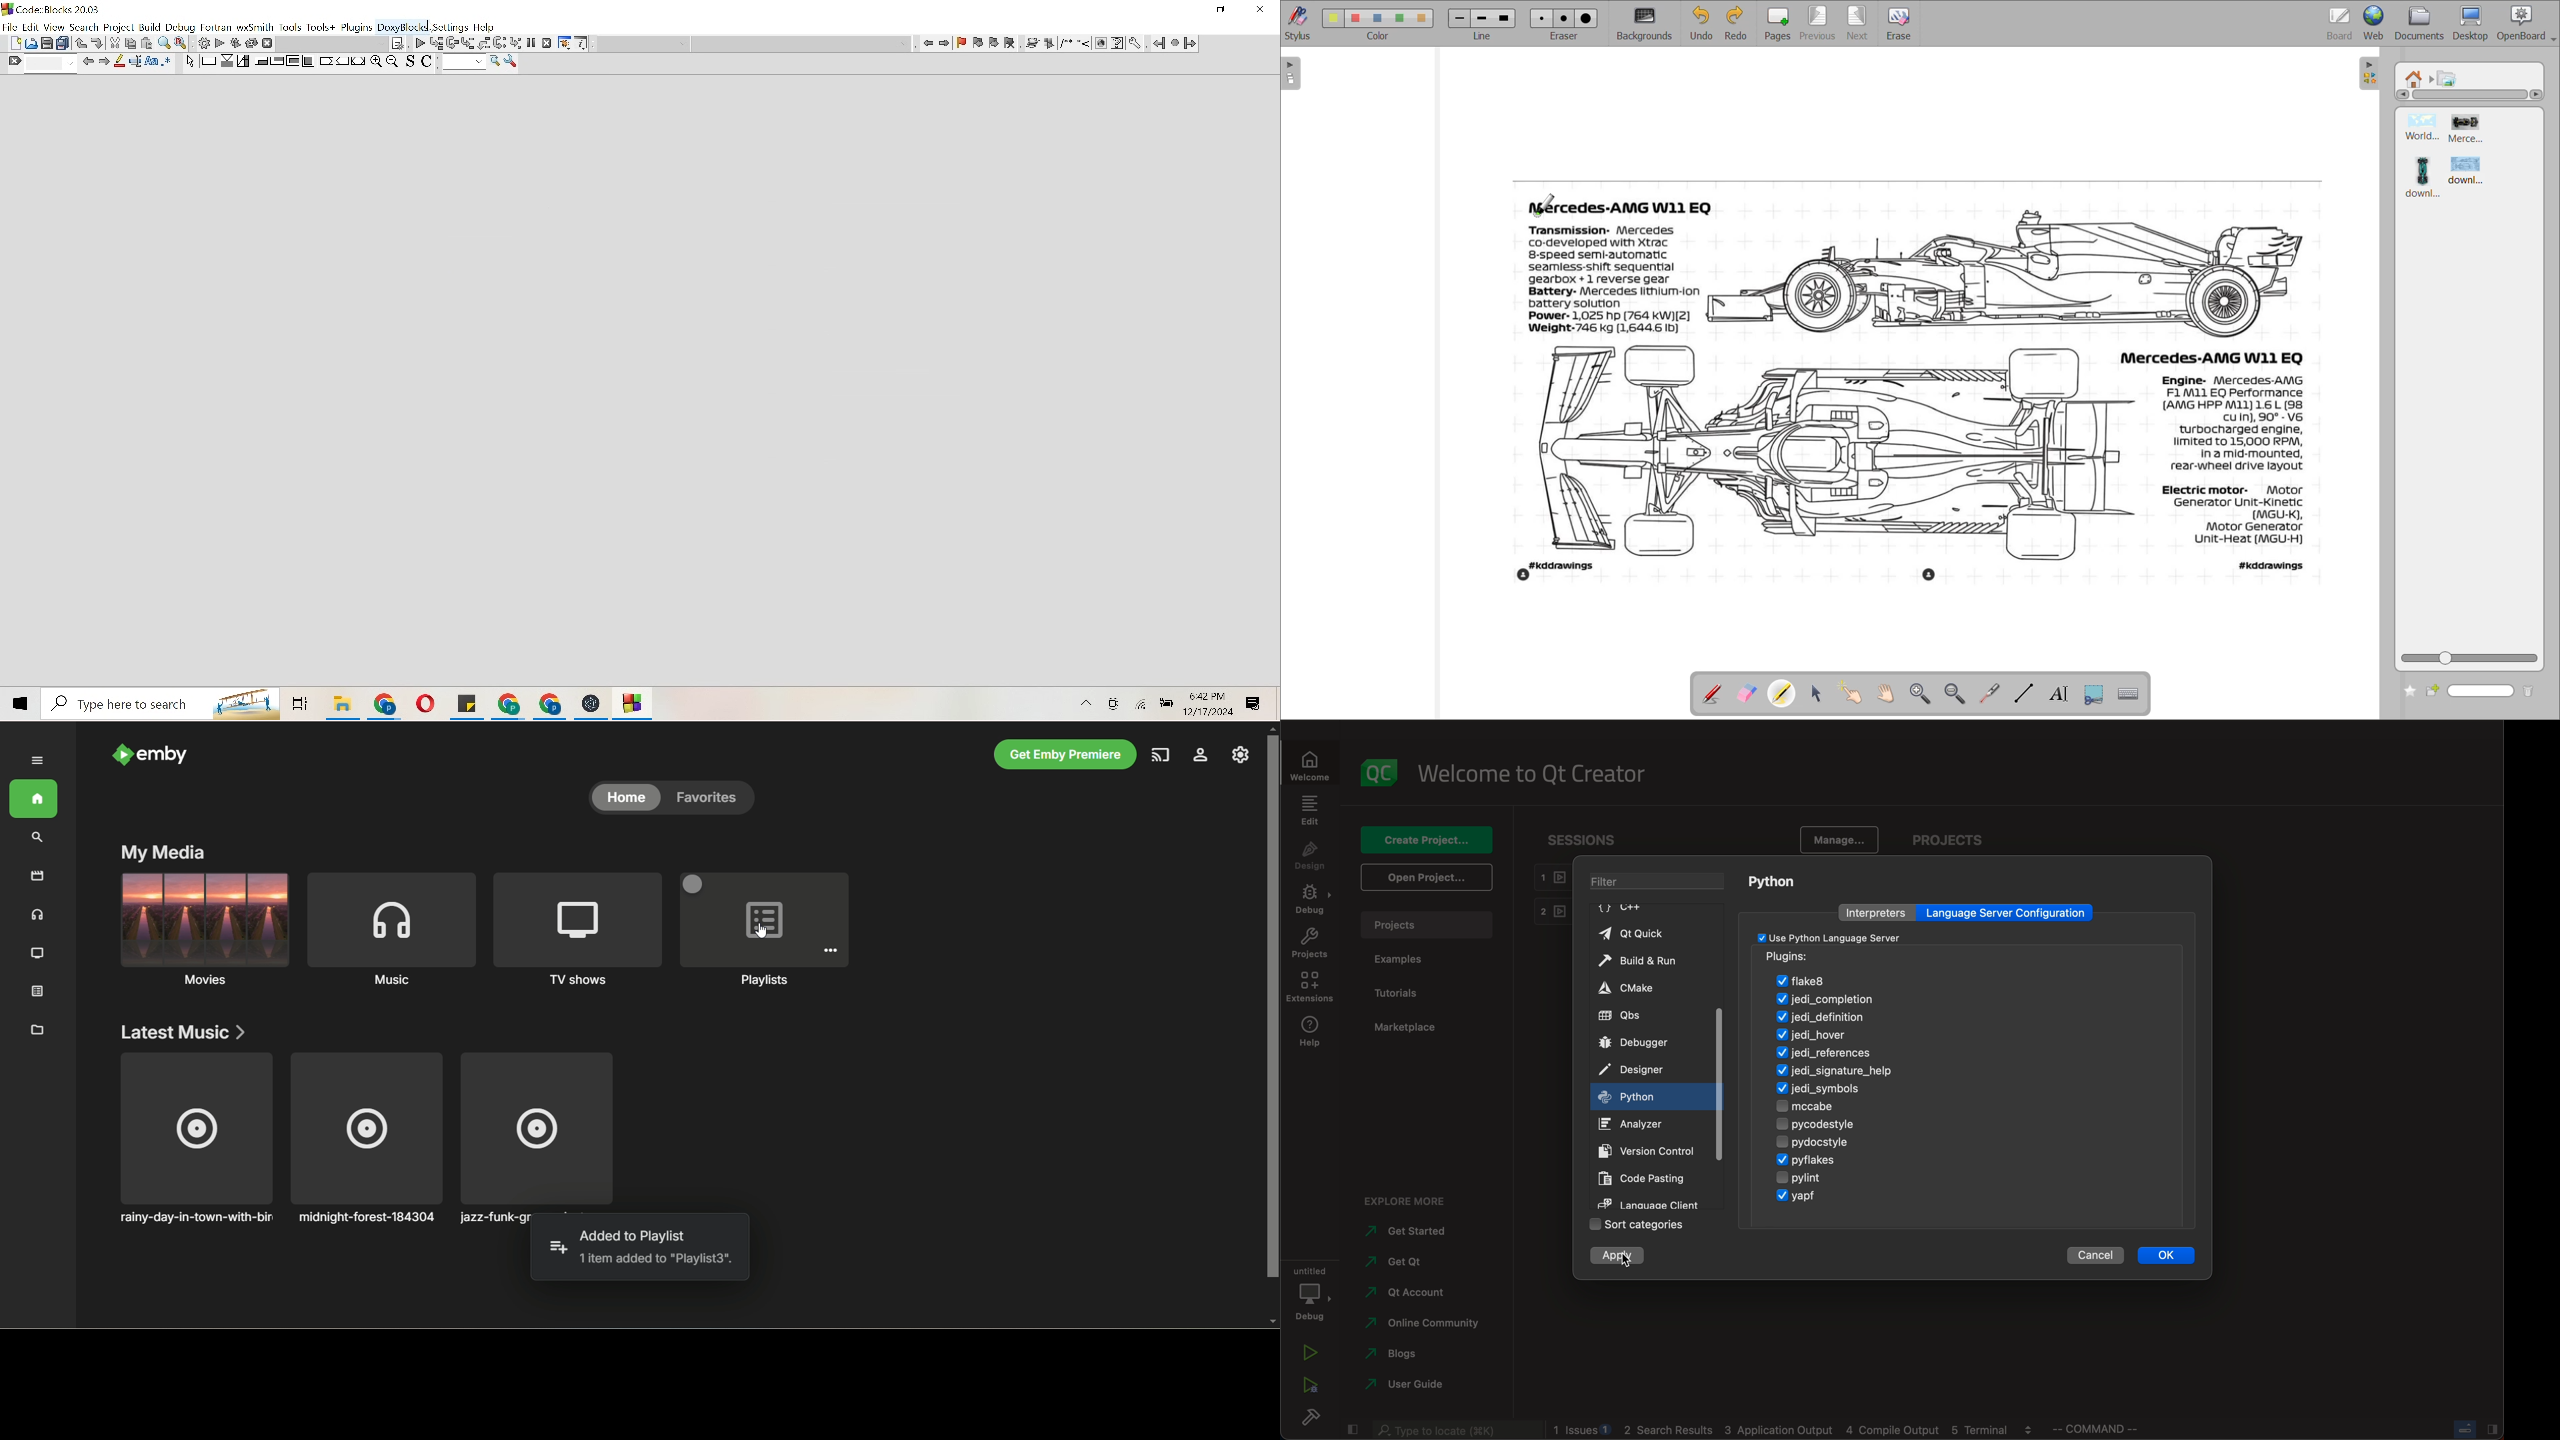 The height and width of the screenshot is (1456, 2576). What do you see at coordinates (1793, 1429) in the screenshot?
I see `logs` at bounding box center [1793, 1429].